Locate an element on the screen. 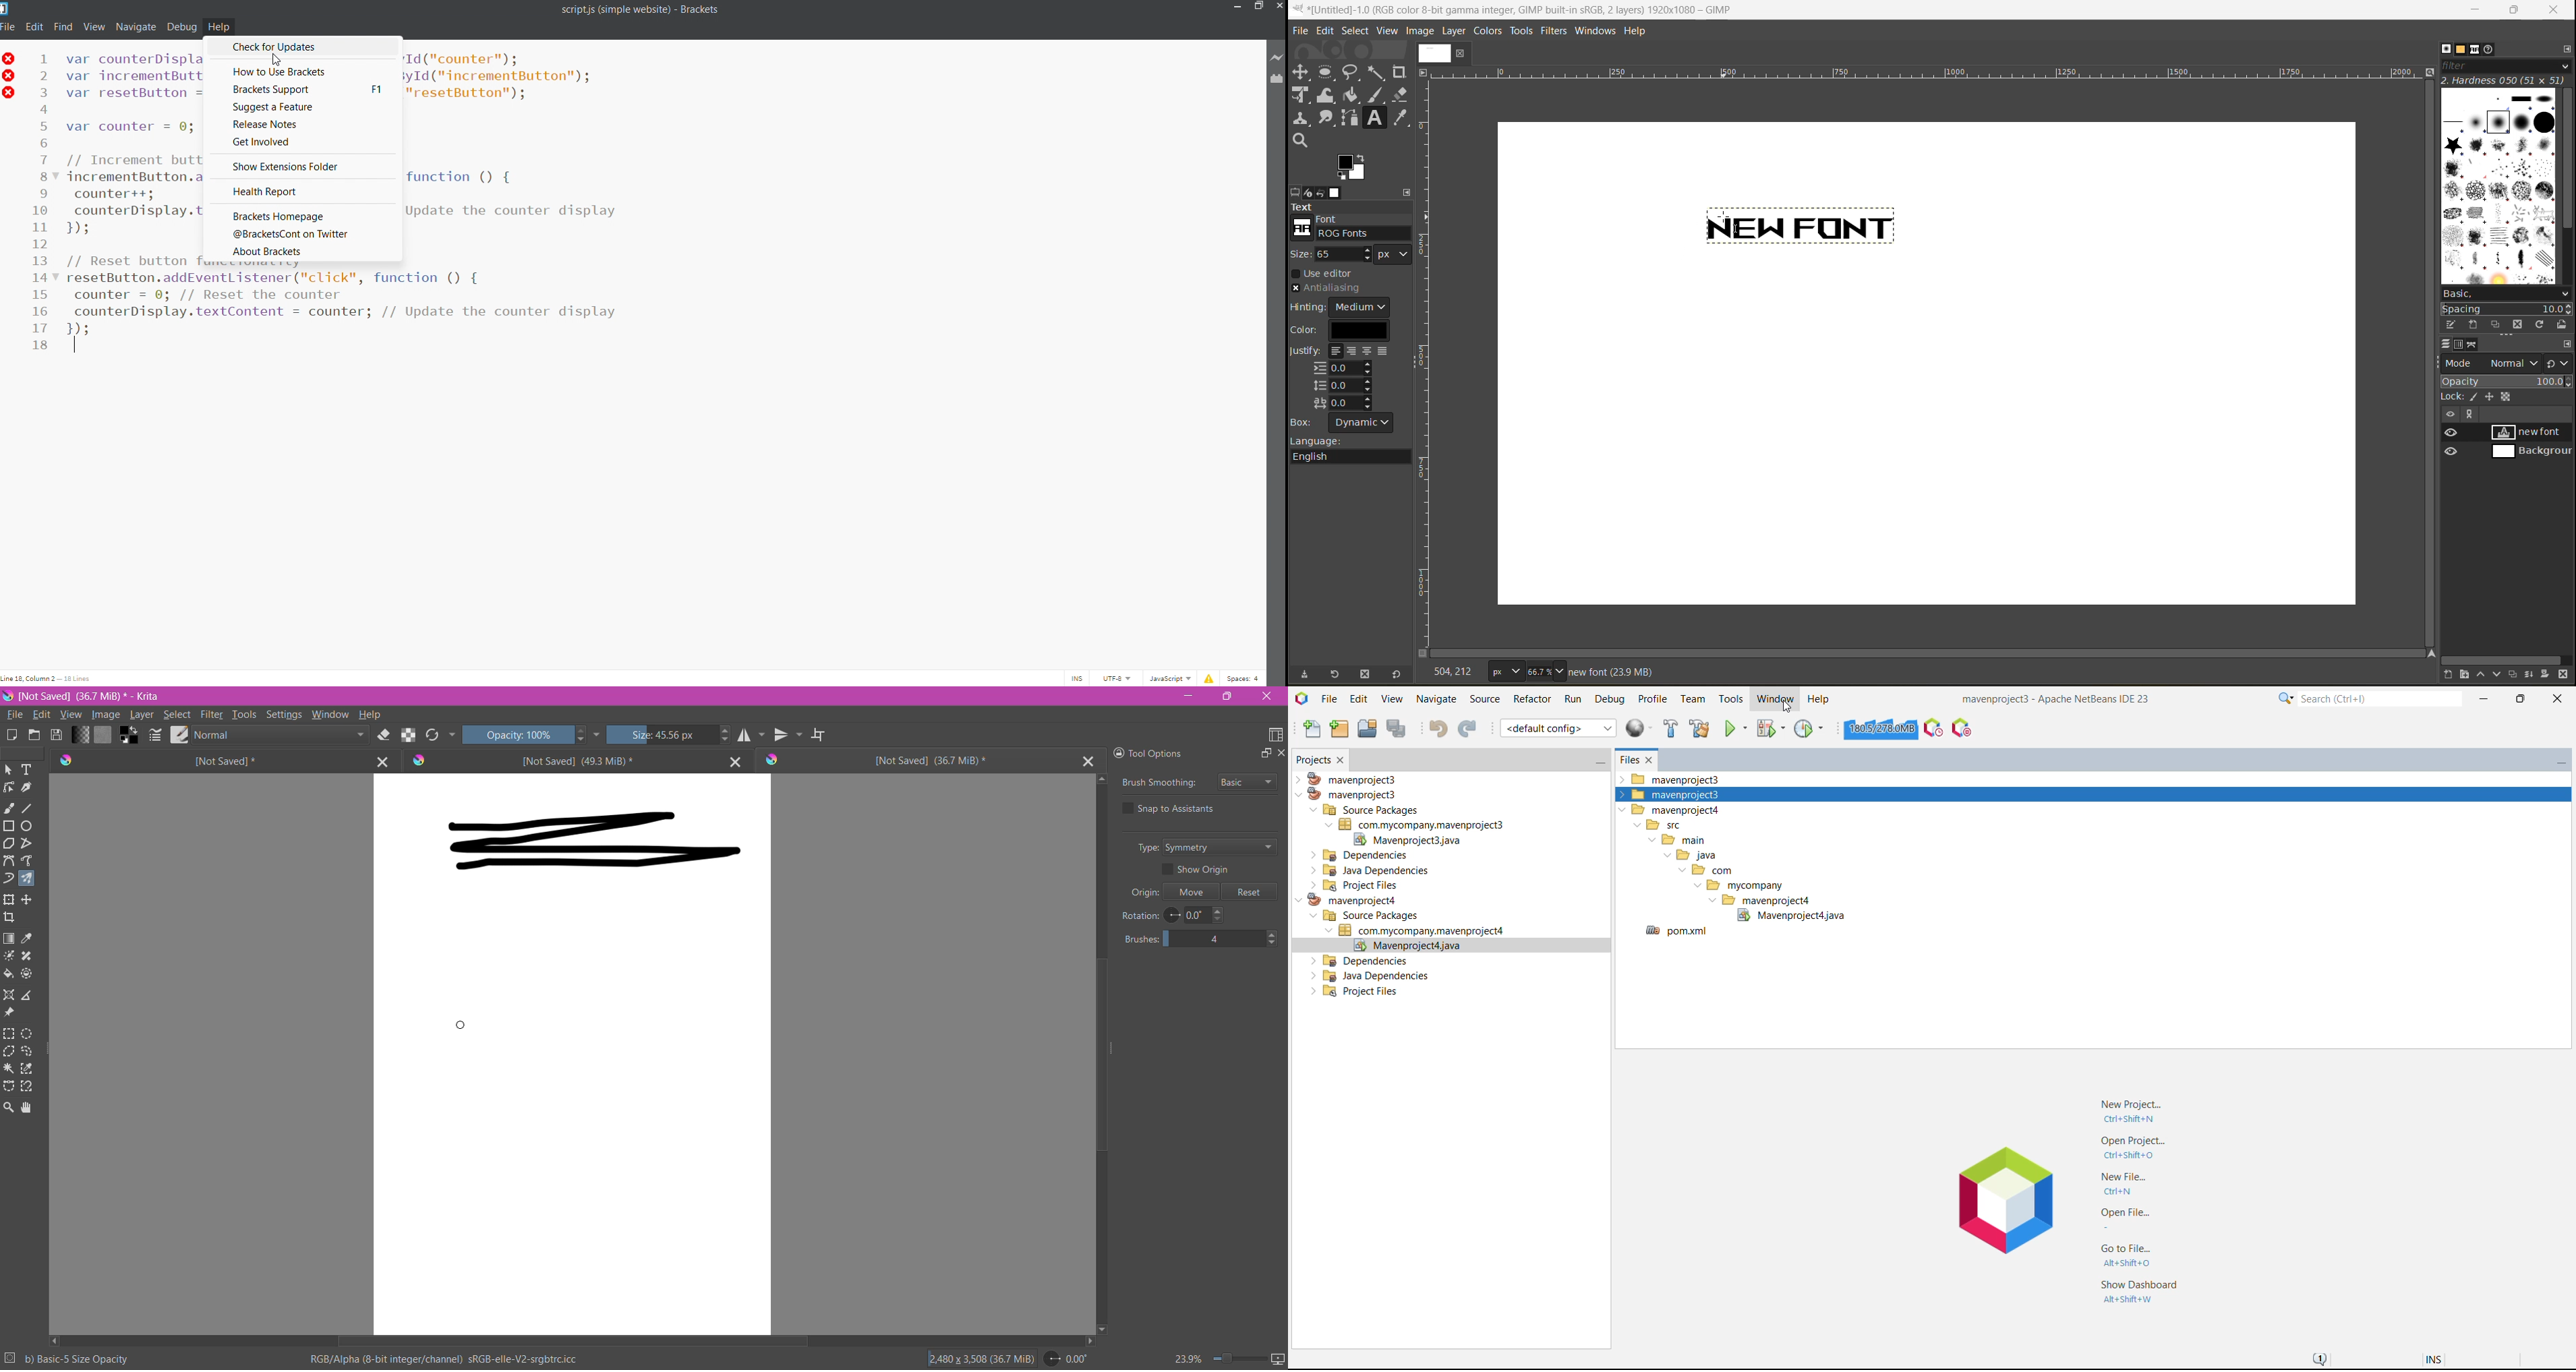  open brush as image is located at coordinates (2564, 326).